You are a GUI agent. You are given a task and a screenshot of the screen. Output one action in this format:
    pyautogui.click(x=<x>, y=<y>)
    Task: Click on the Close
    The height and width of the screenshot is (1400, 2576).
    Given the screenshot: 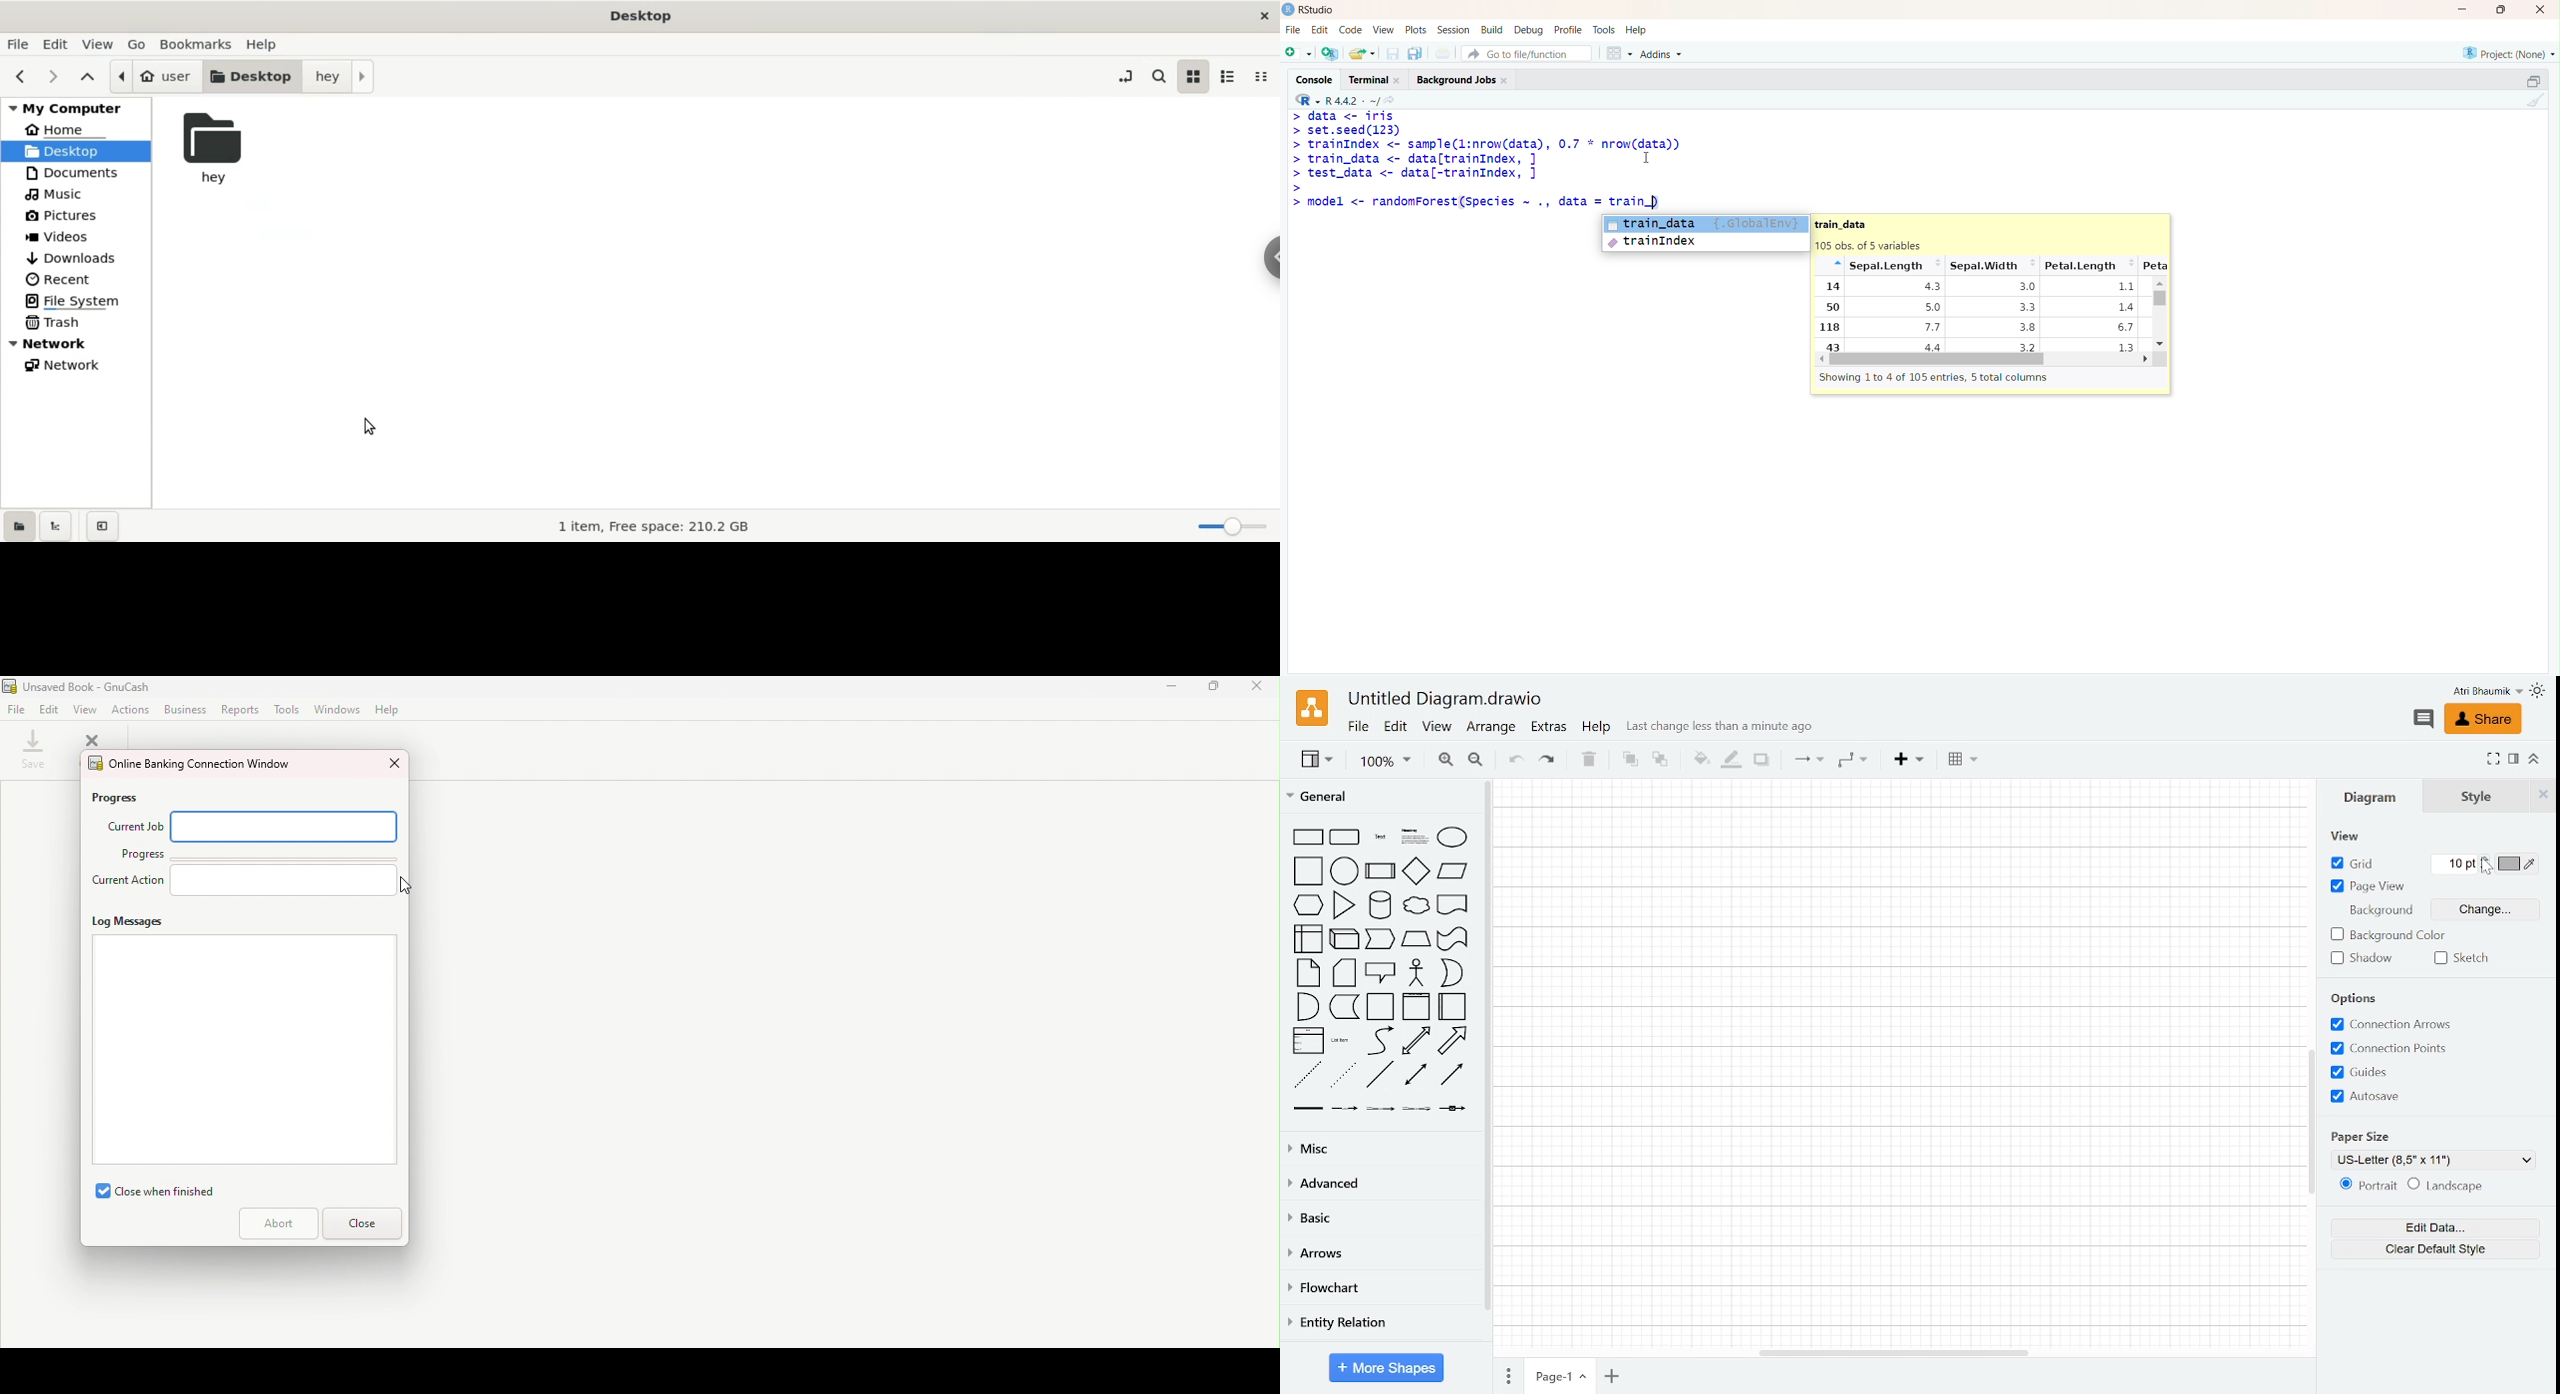 What is the action you would take?
    pyautogui.click(x=2541, y=11)
    